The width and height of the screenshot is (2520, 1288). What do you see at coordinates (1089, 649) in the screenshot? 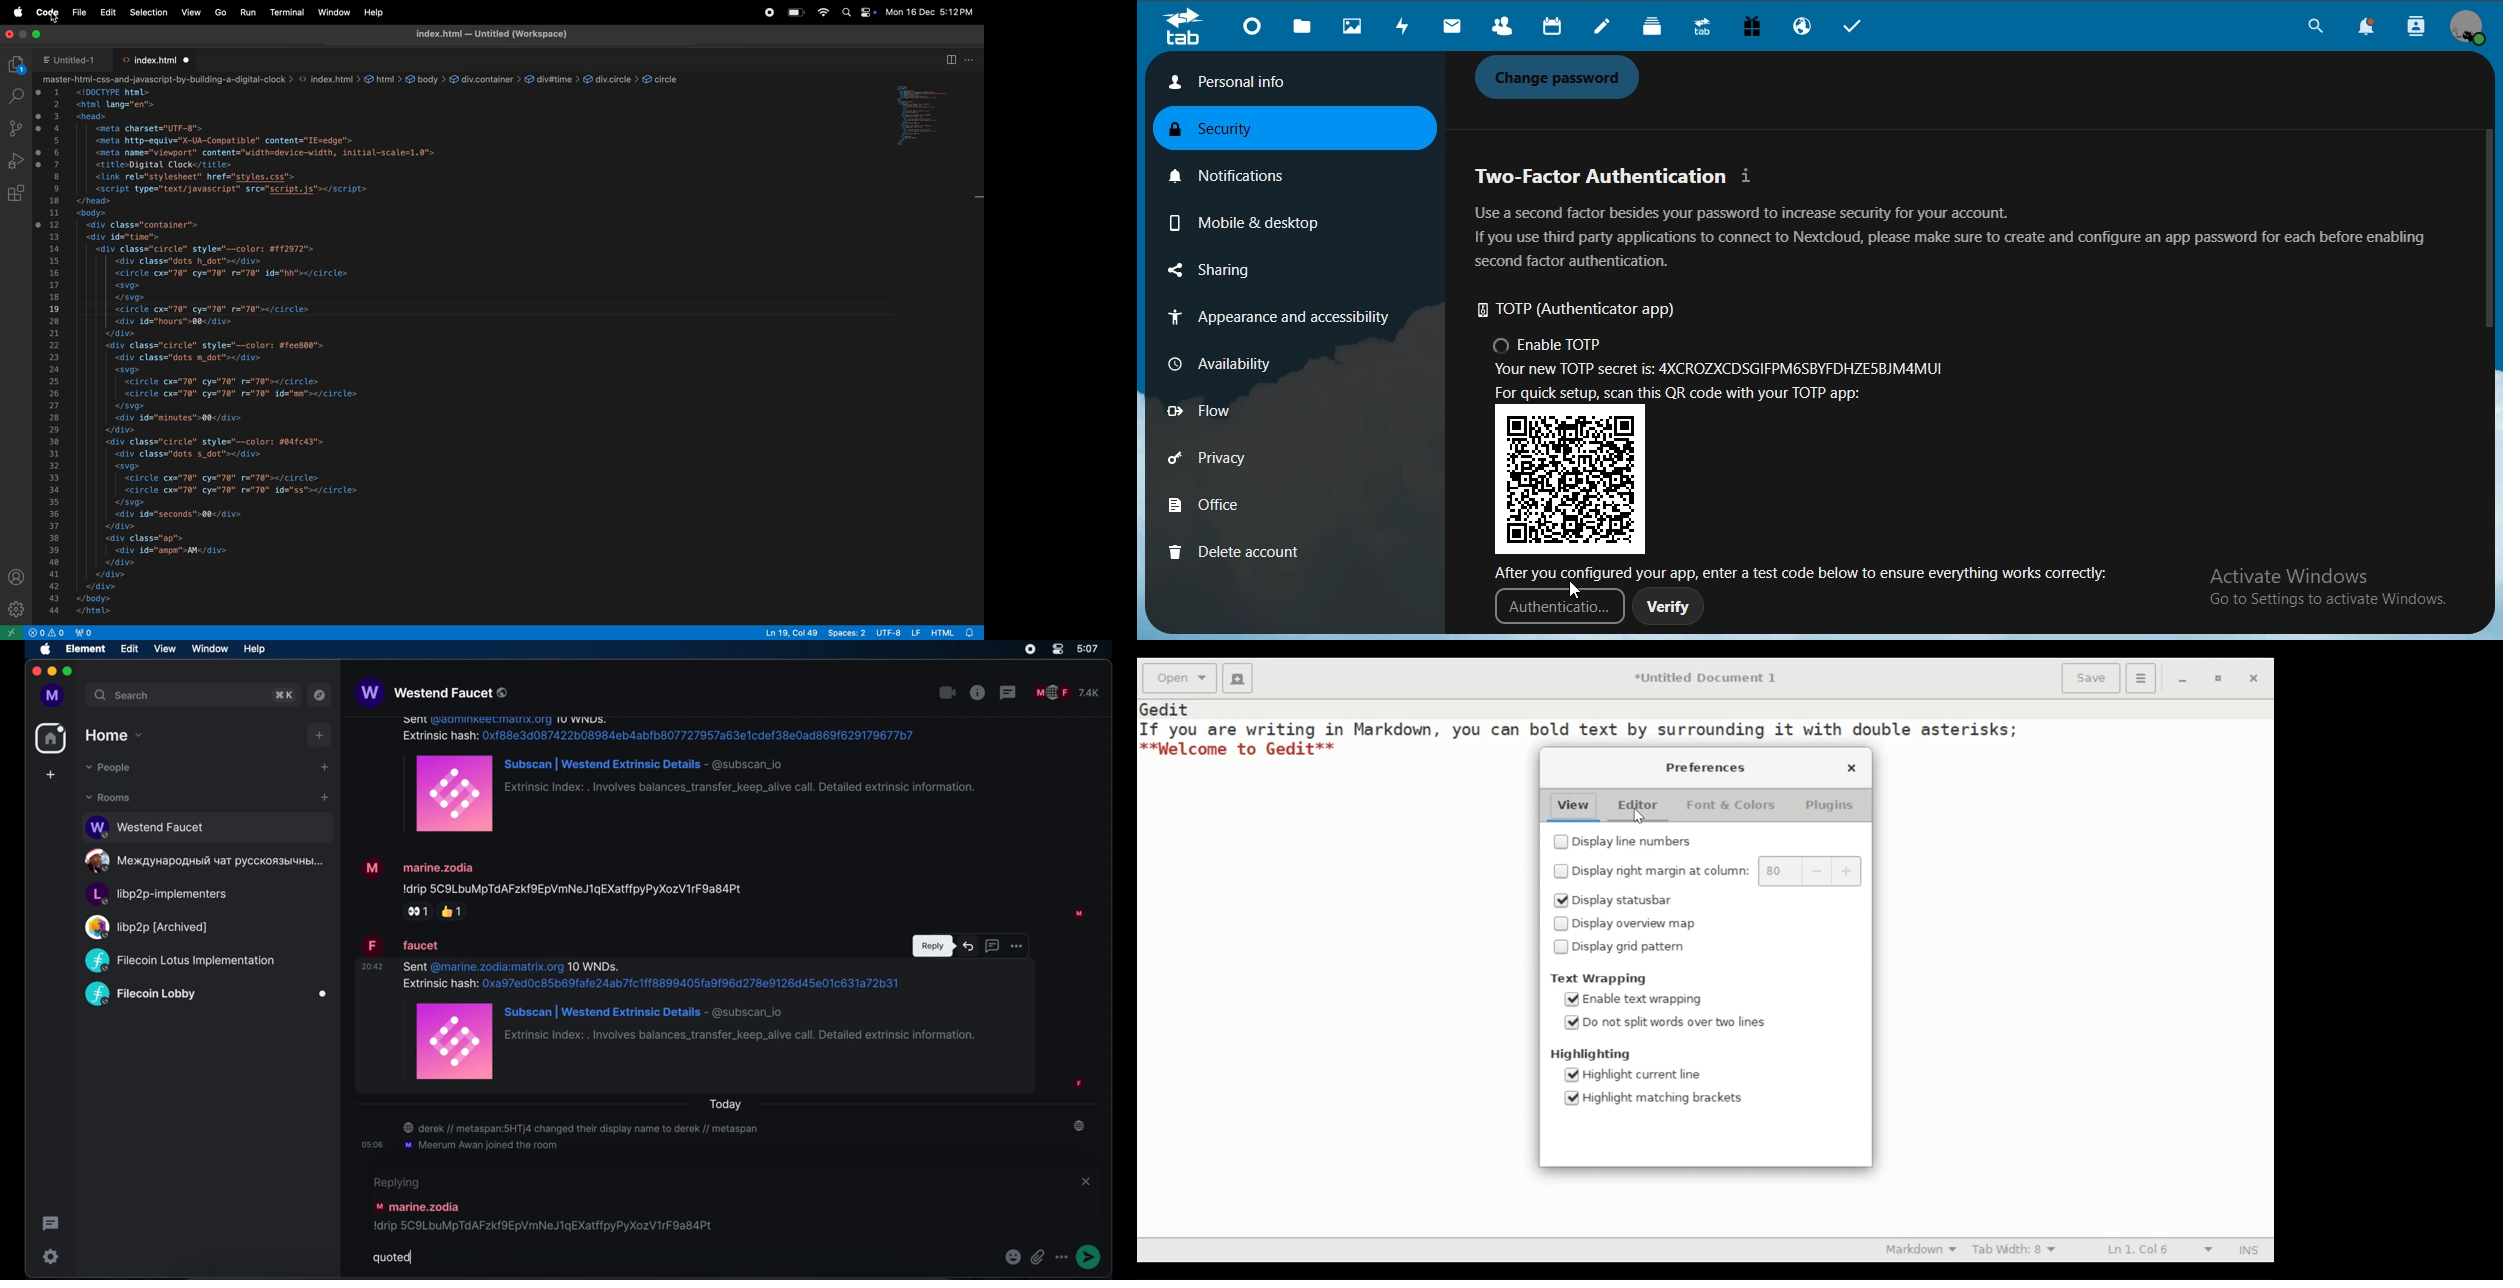
I see `time` at bounding box center [1089, 649].